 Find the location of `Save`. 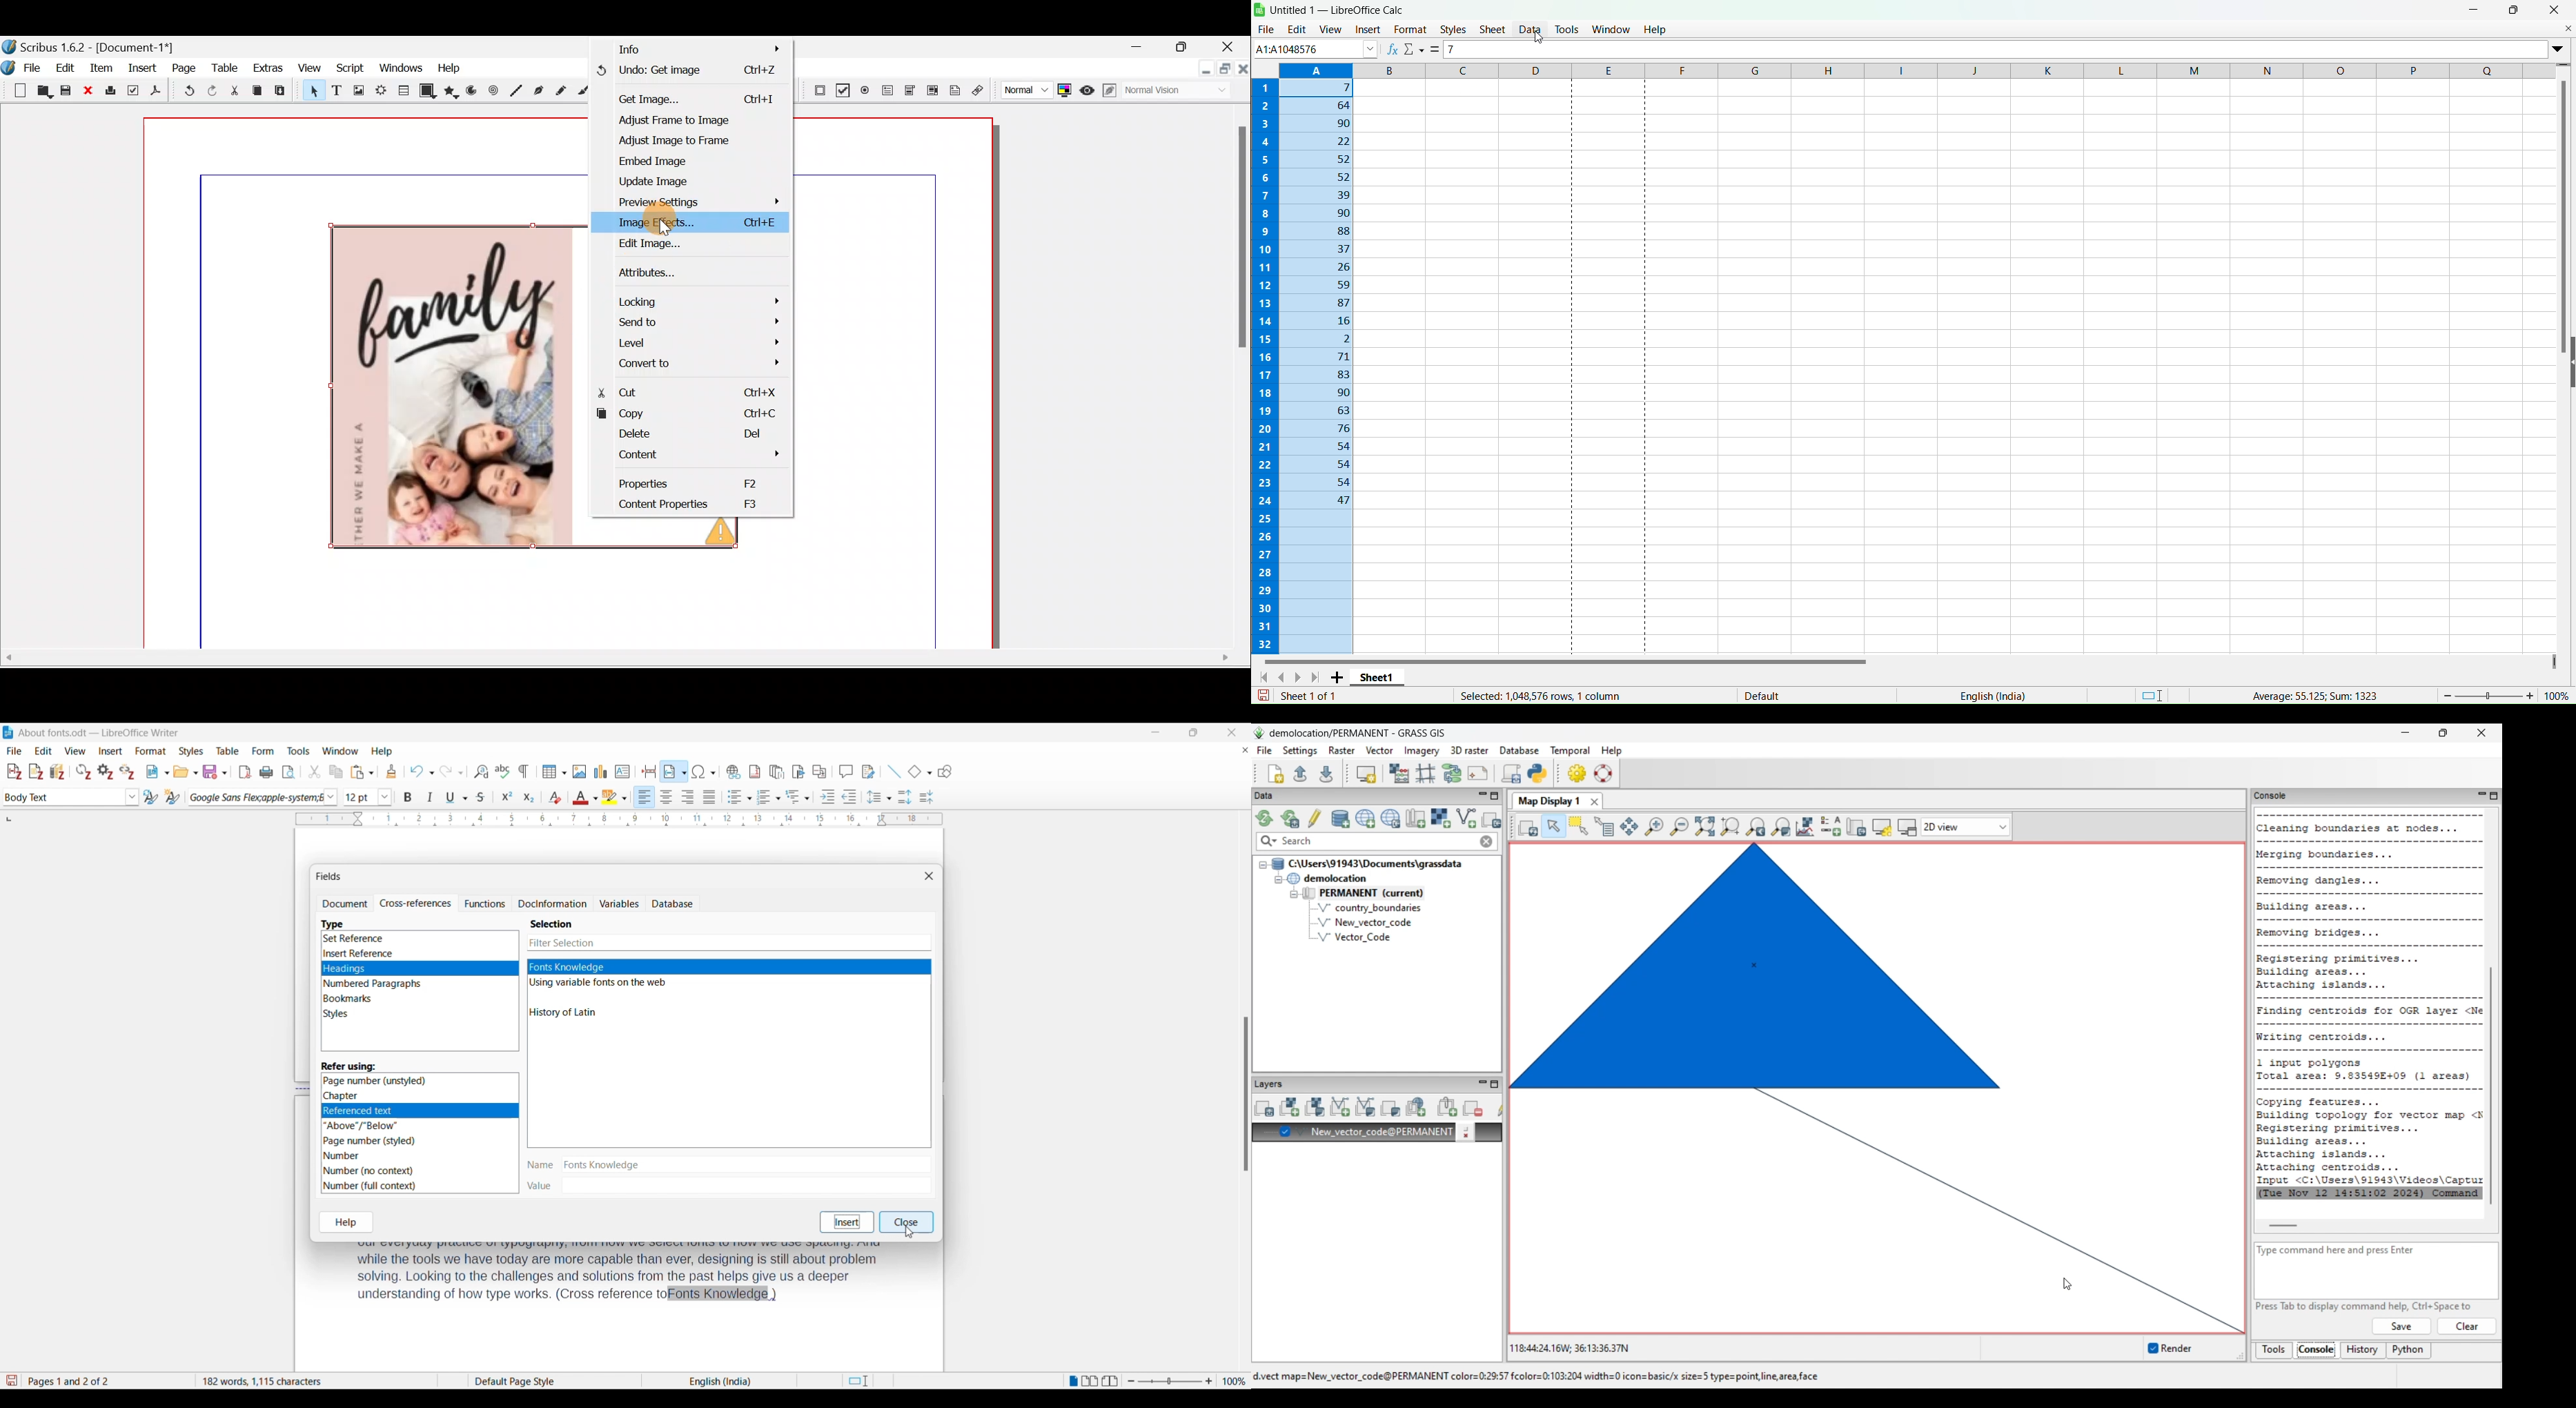

Save is located at coordinates (1264, 695).